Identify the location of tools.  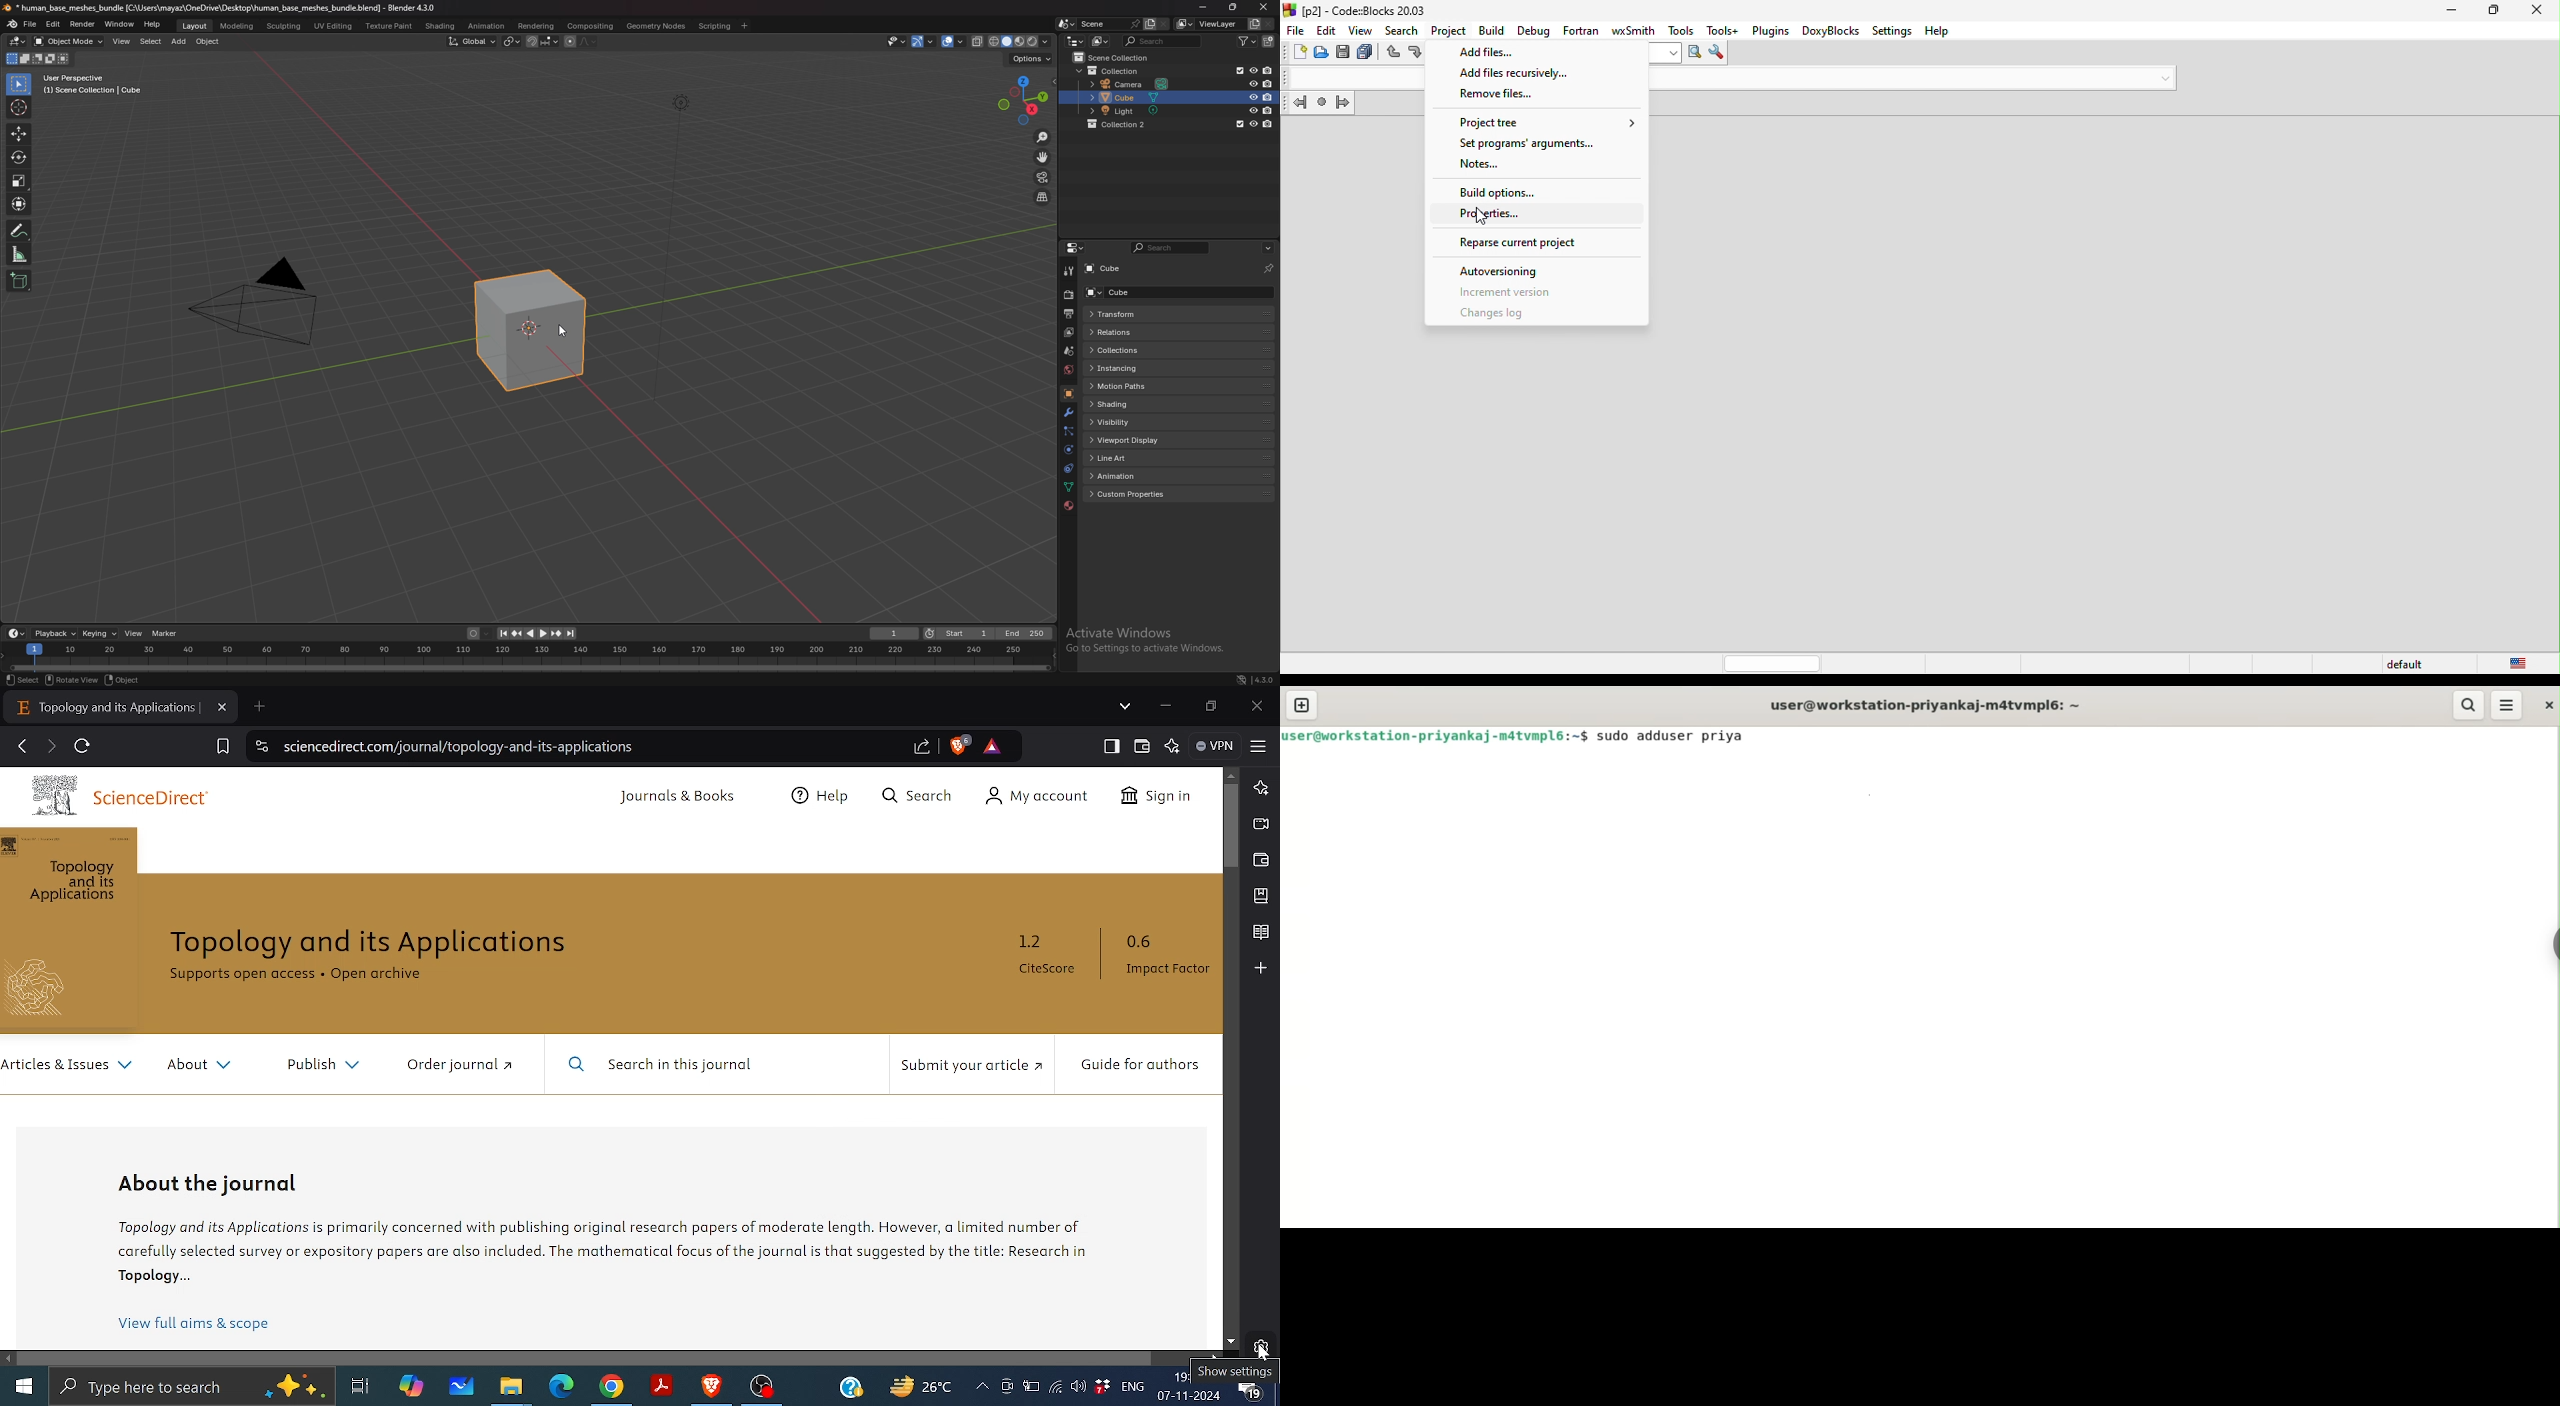
(1678, 29).